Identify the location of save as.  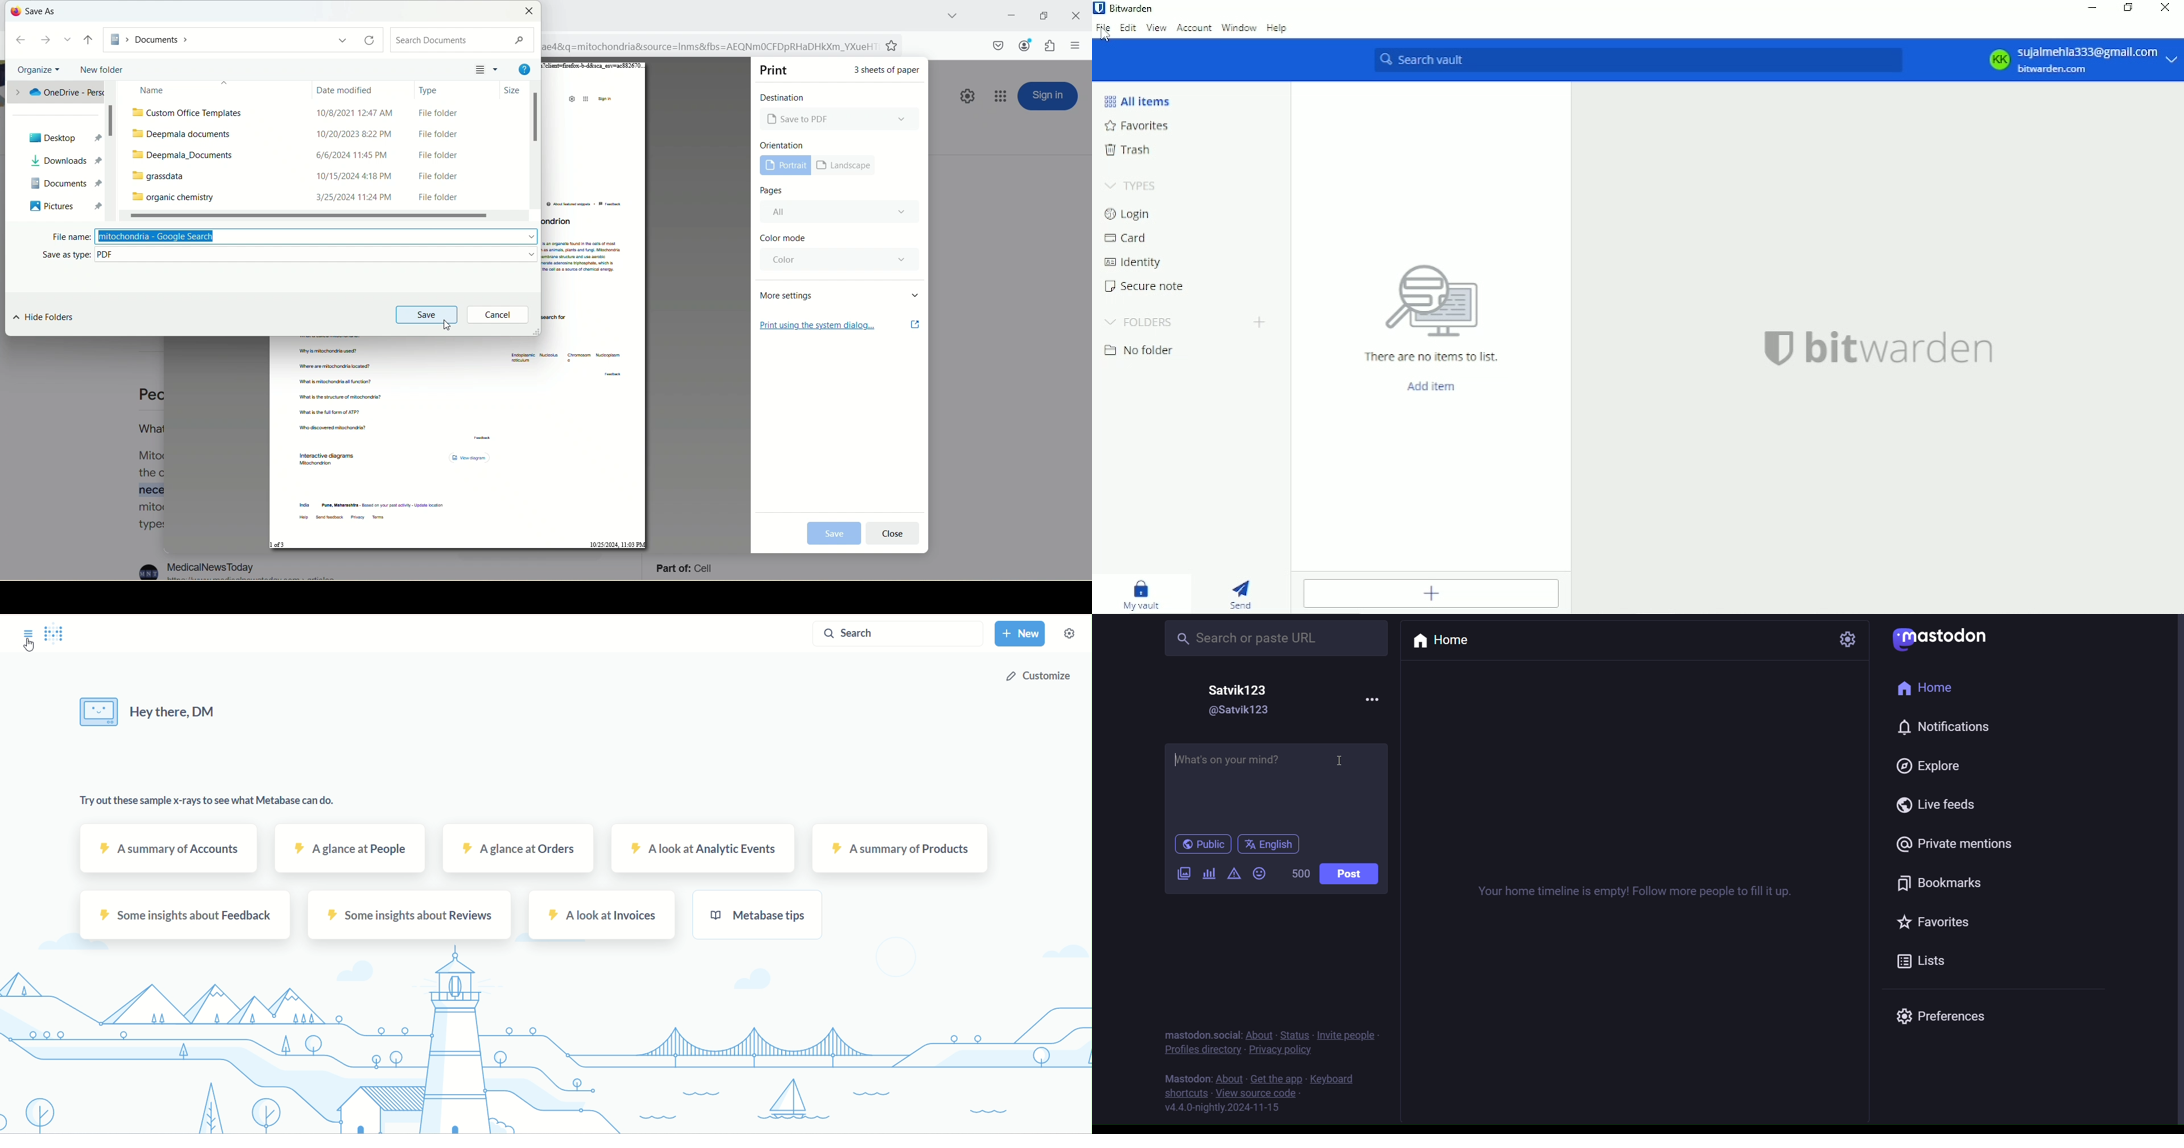
(49, 11).